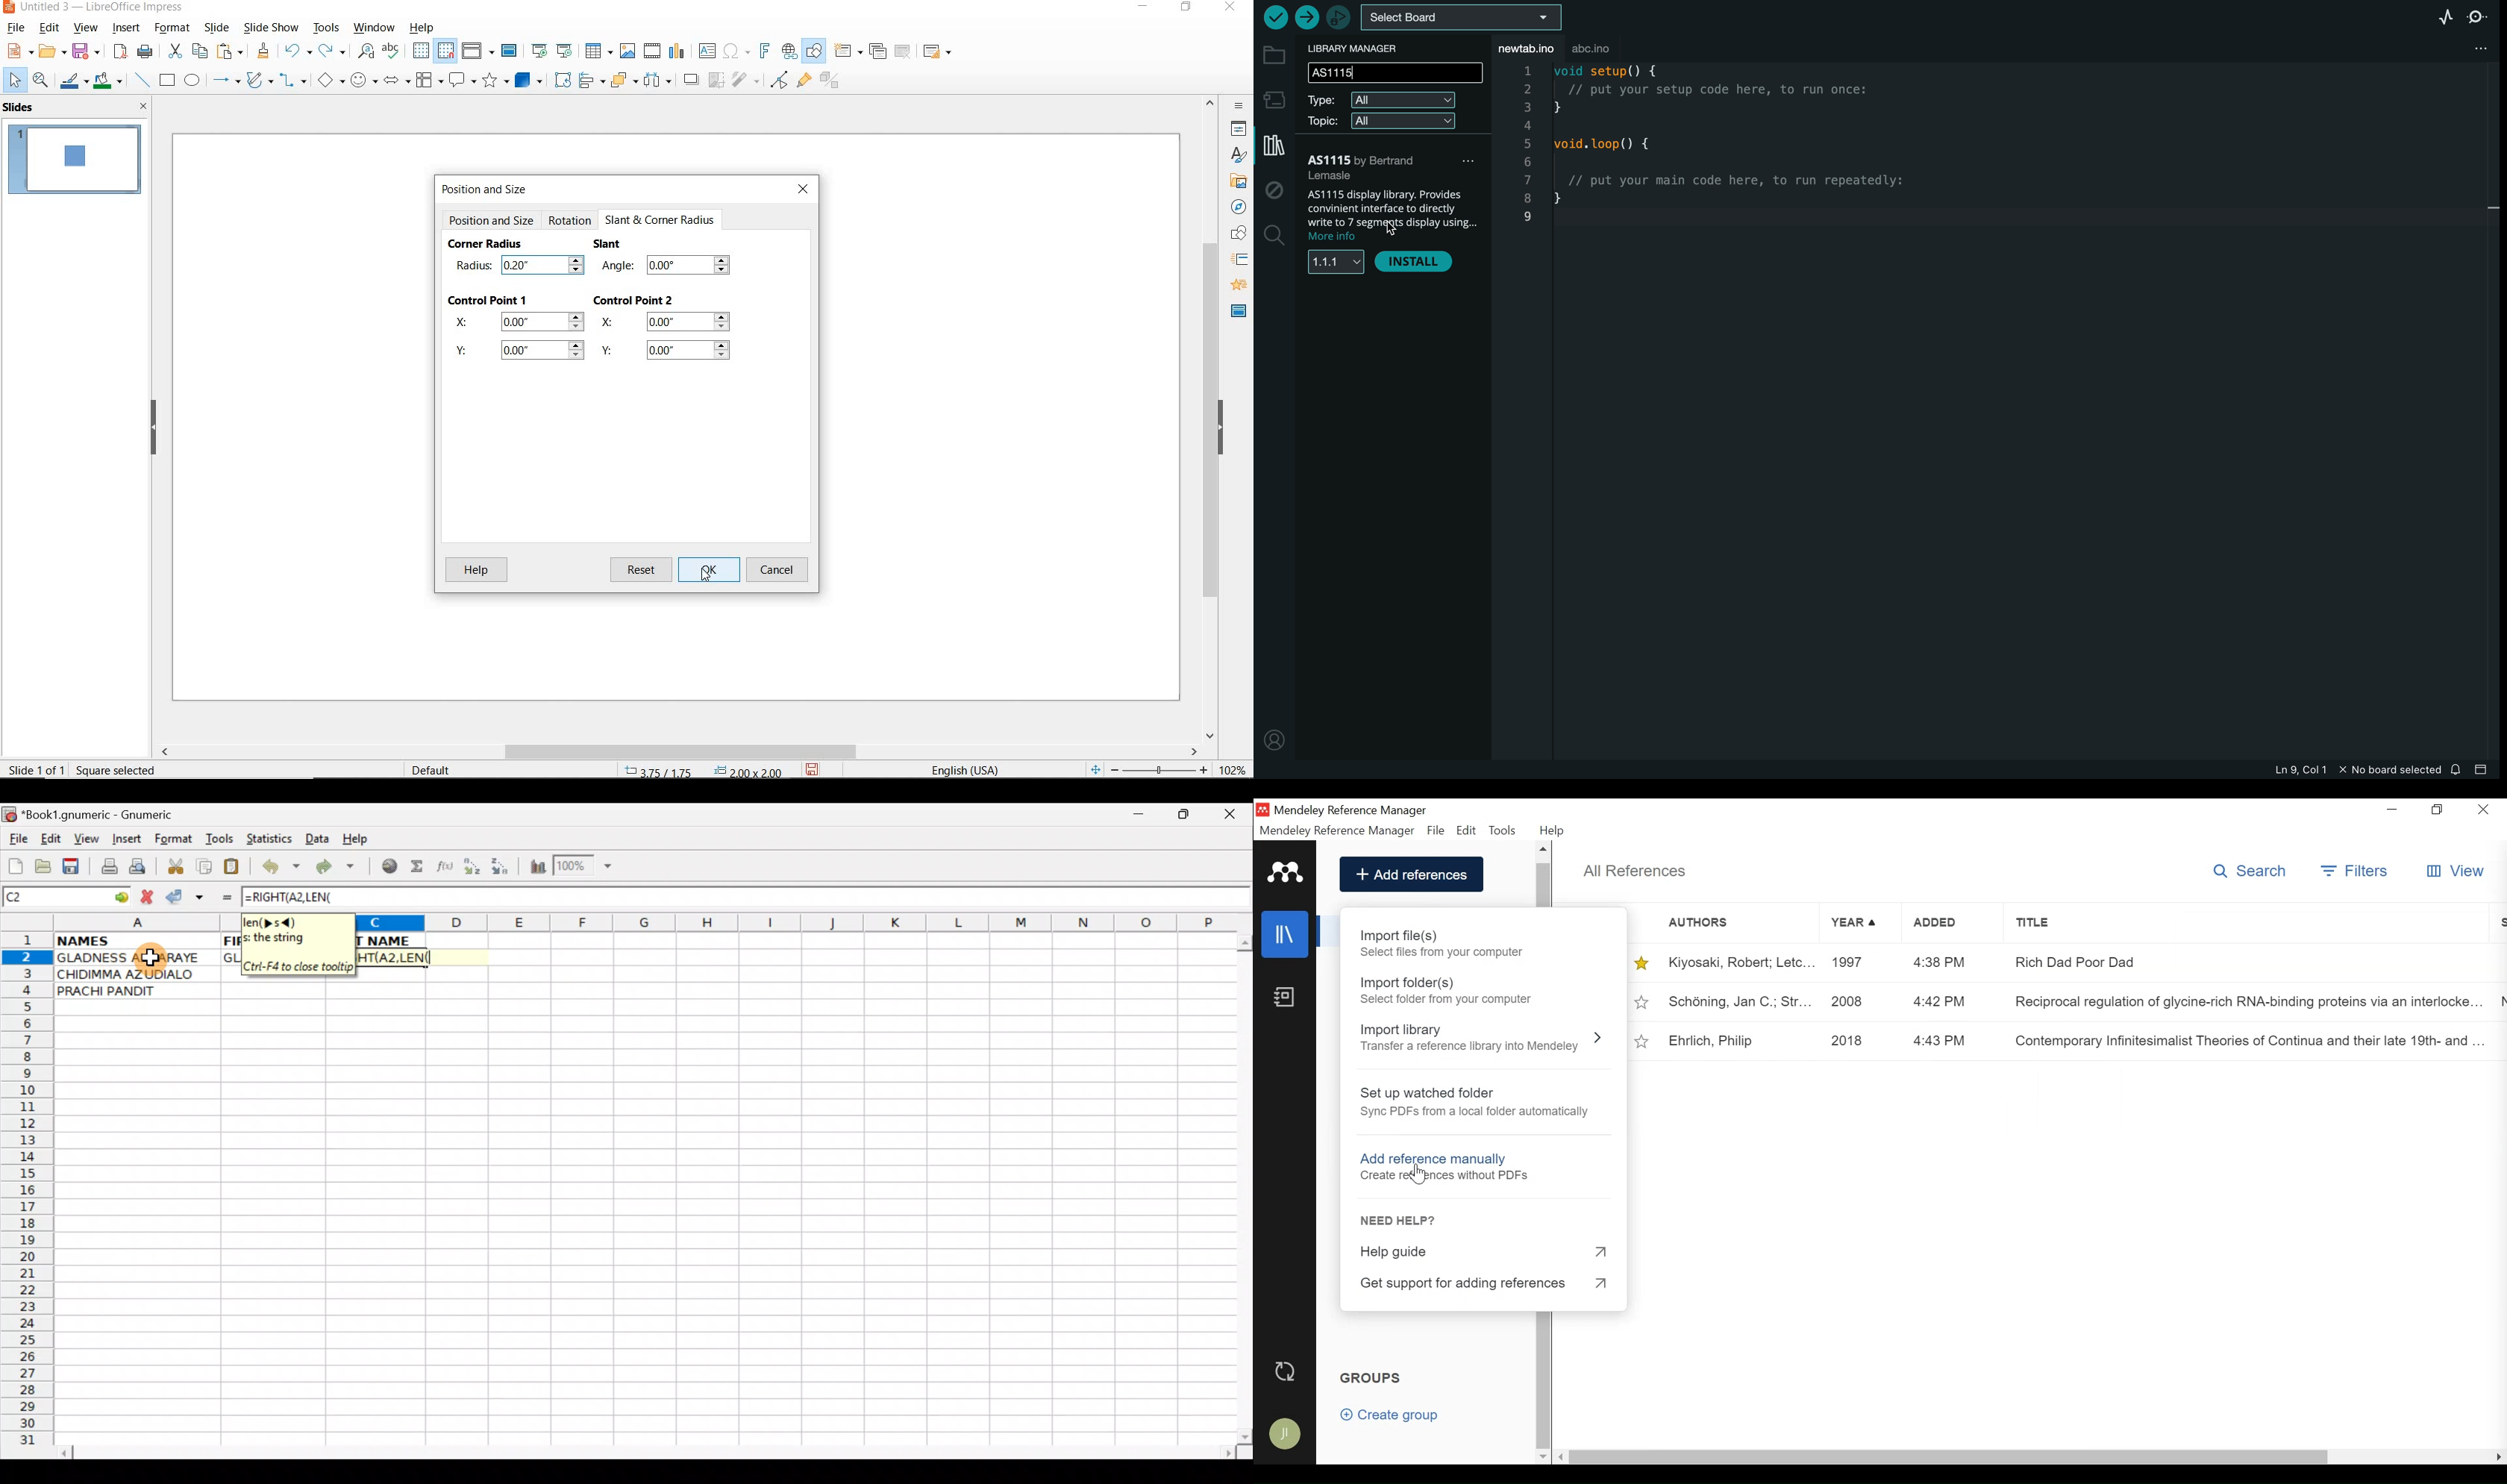 This screenshot has height=1484, width=2520. Describe the element at coordinates (788, 50) in the screenshot. I see `insert hyperlink` at that location.